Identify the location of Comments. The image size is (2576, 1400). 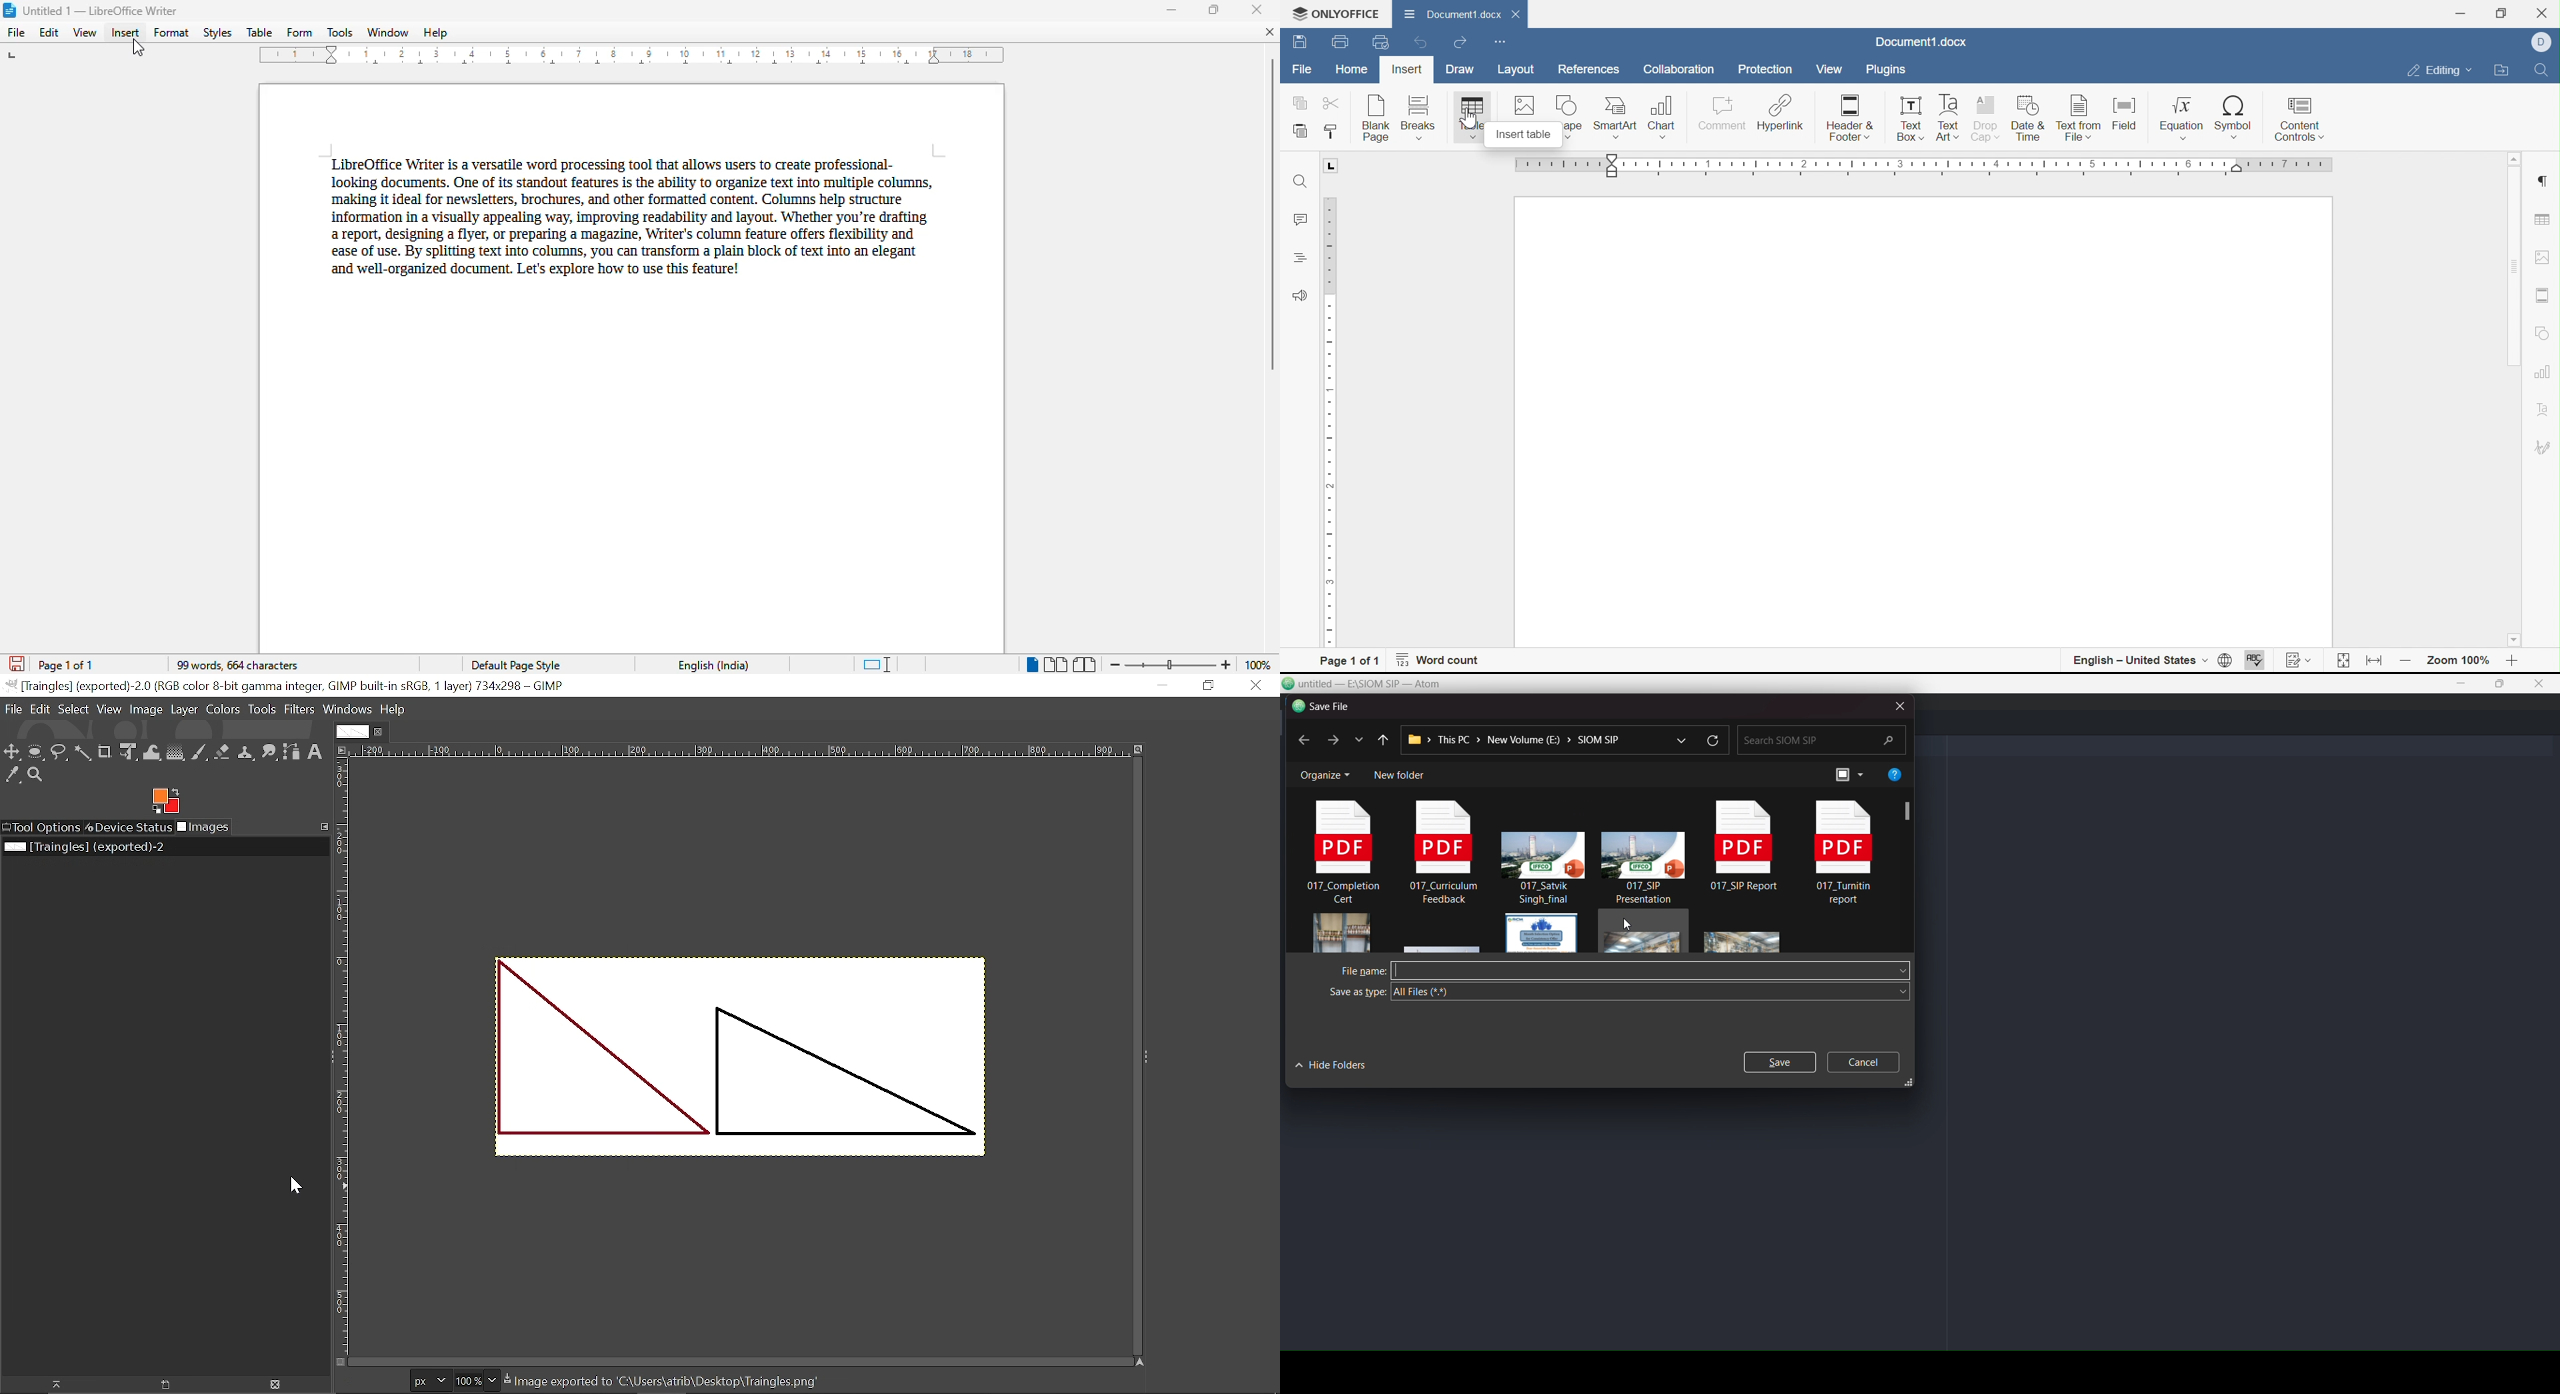
(1302, 218).